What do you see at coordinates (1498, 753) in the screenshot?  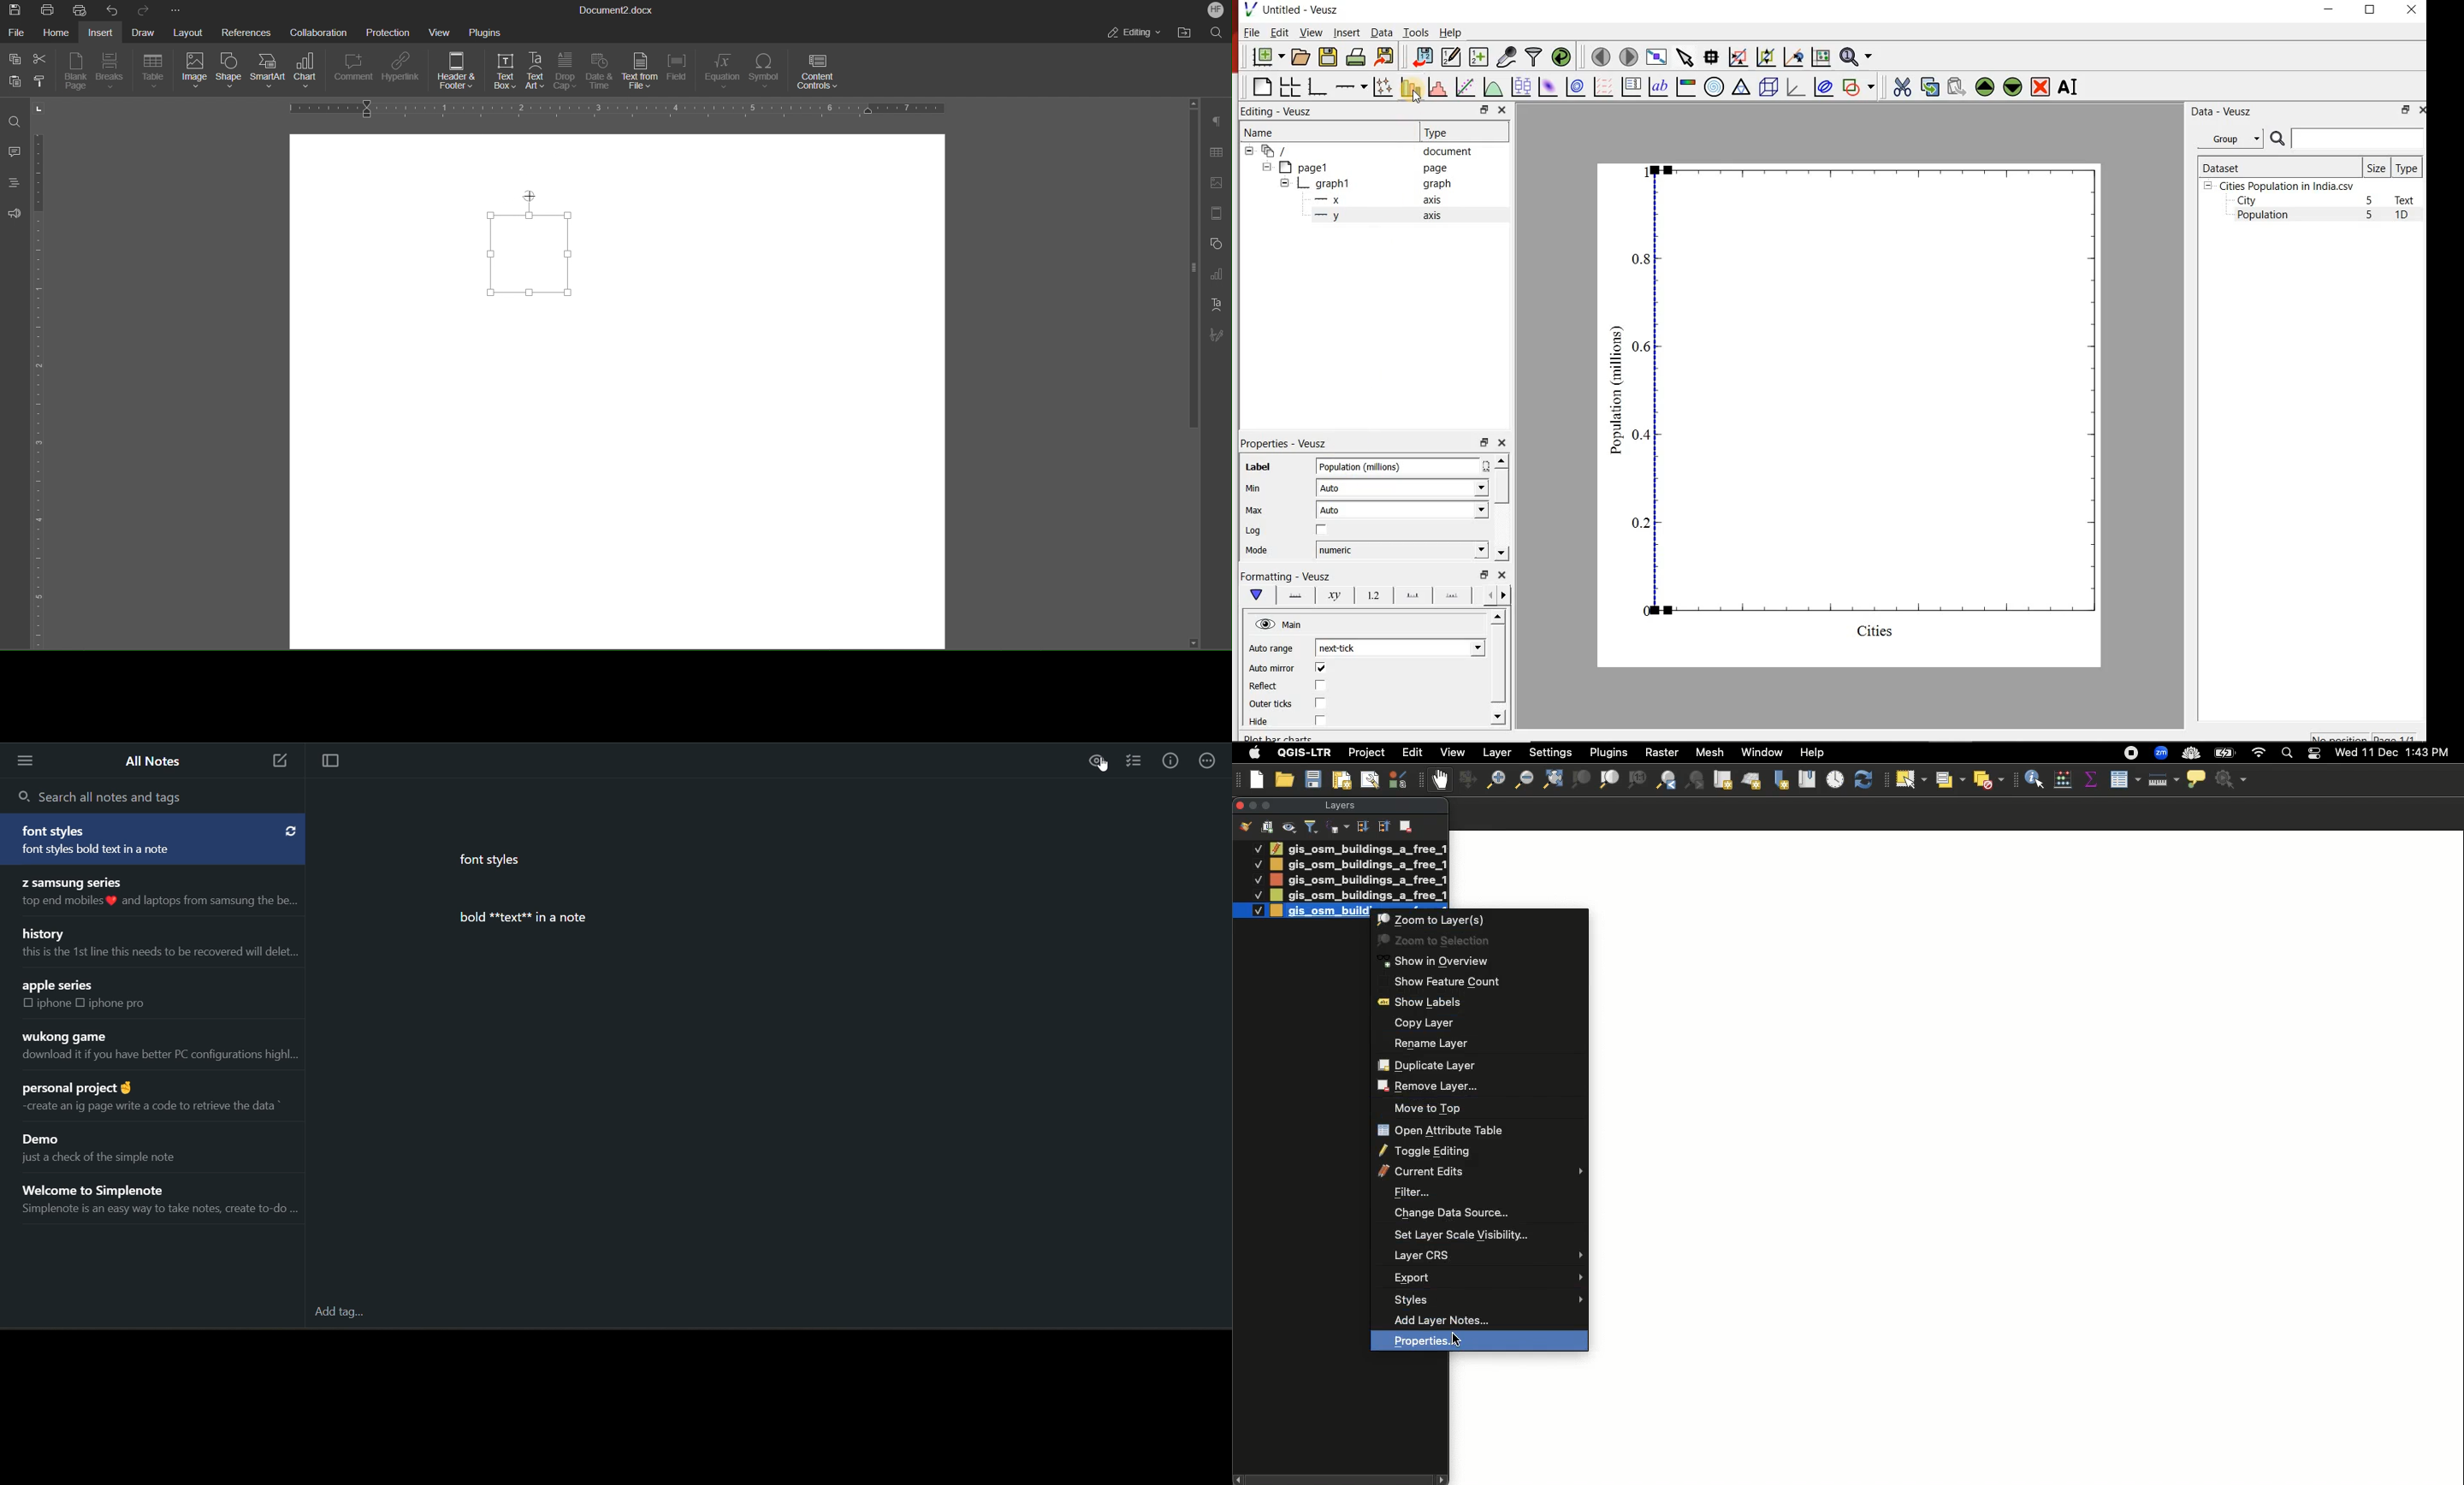 I see `Layer` at bounding box center [1498, 753].